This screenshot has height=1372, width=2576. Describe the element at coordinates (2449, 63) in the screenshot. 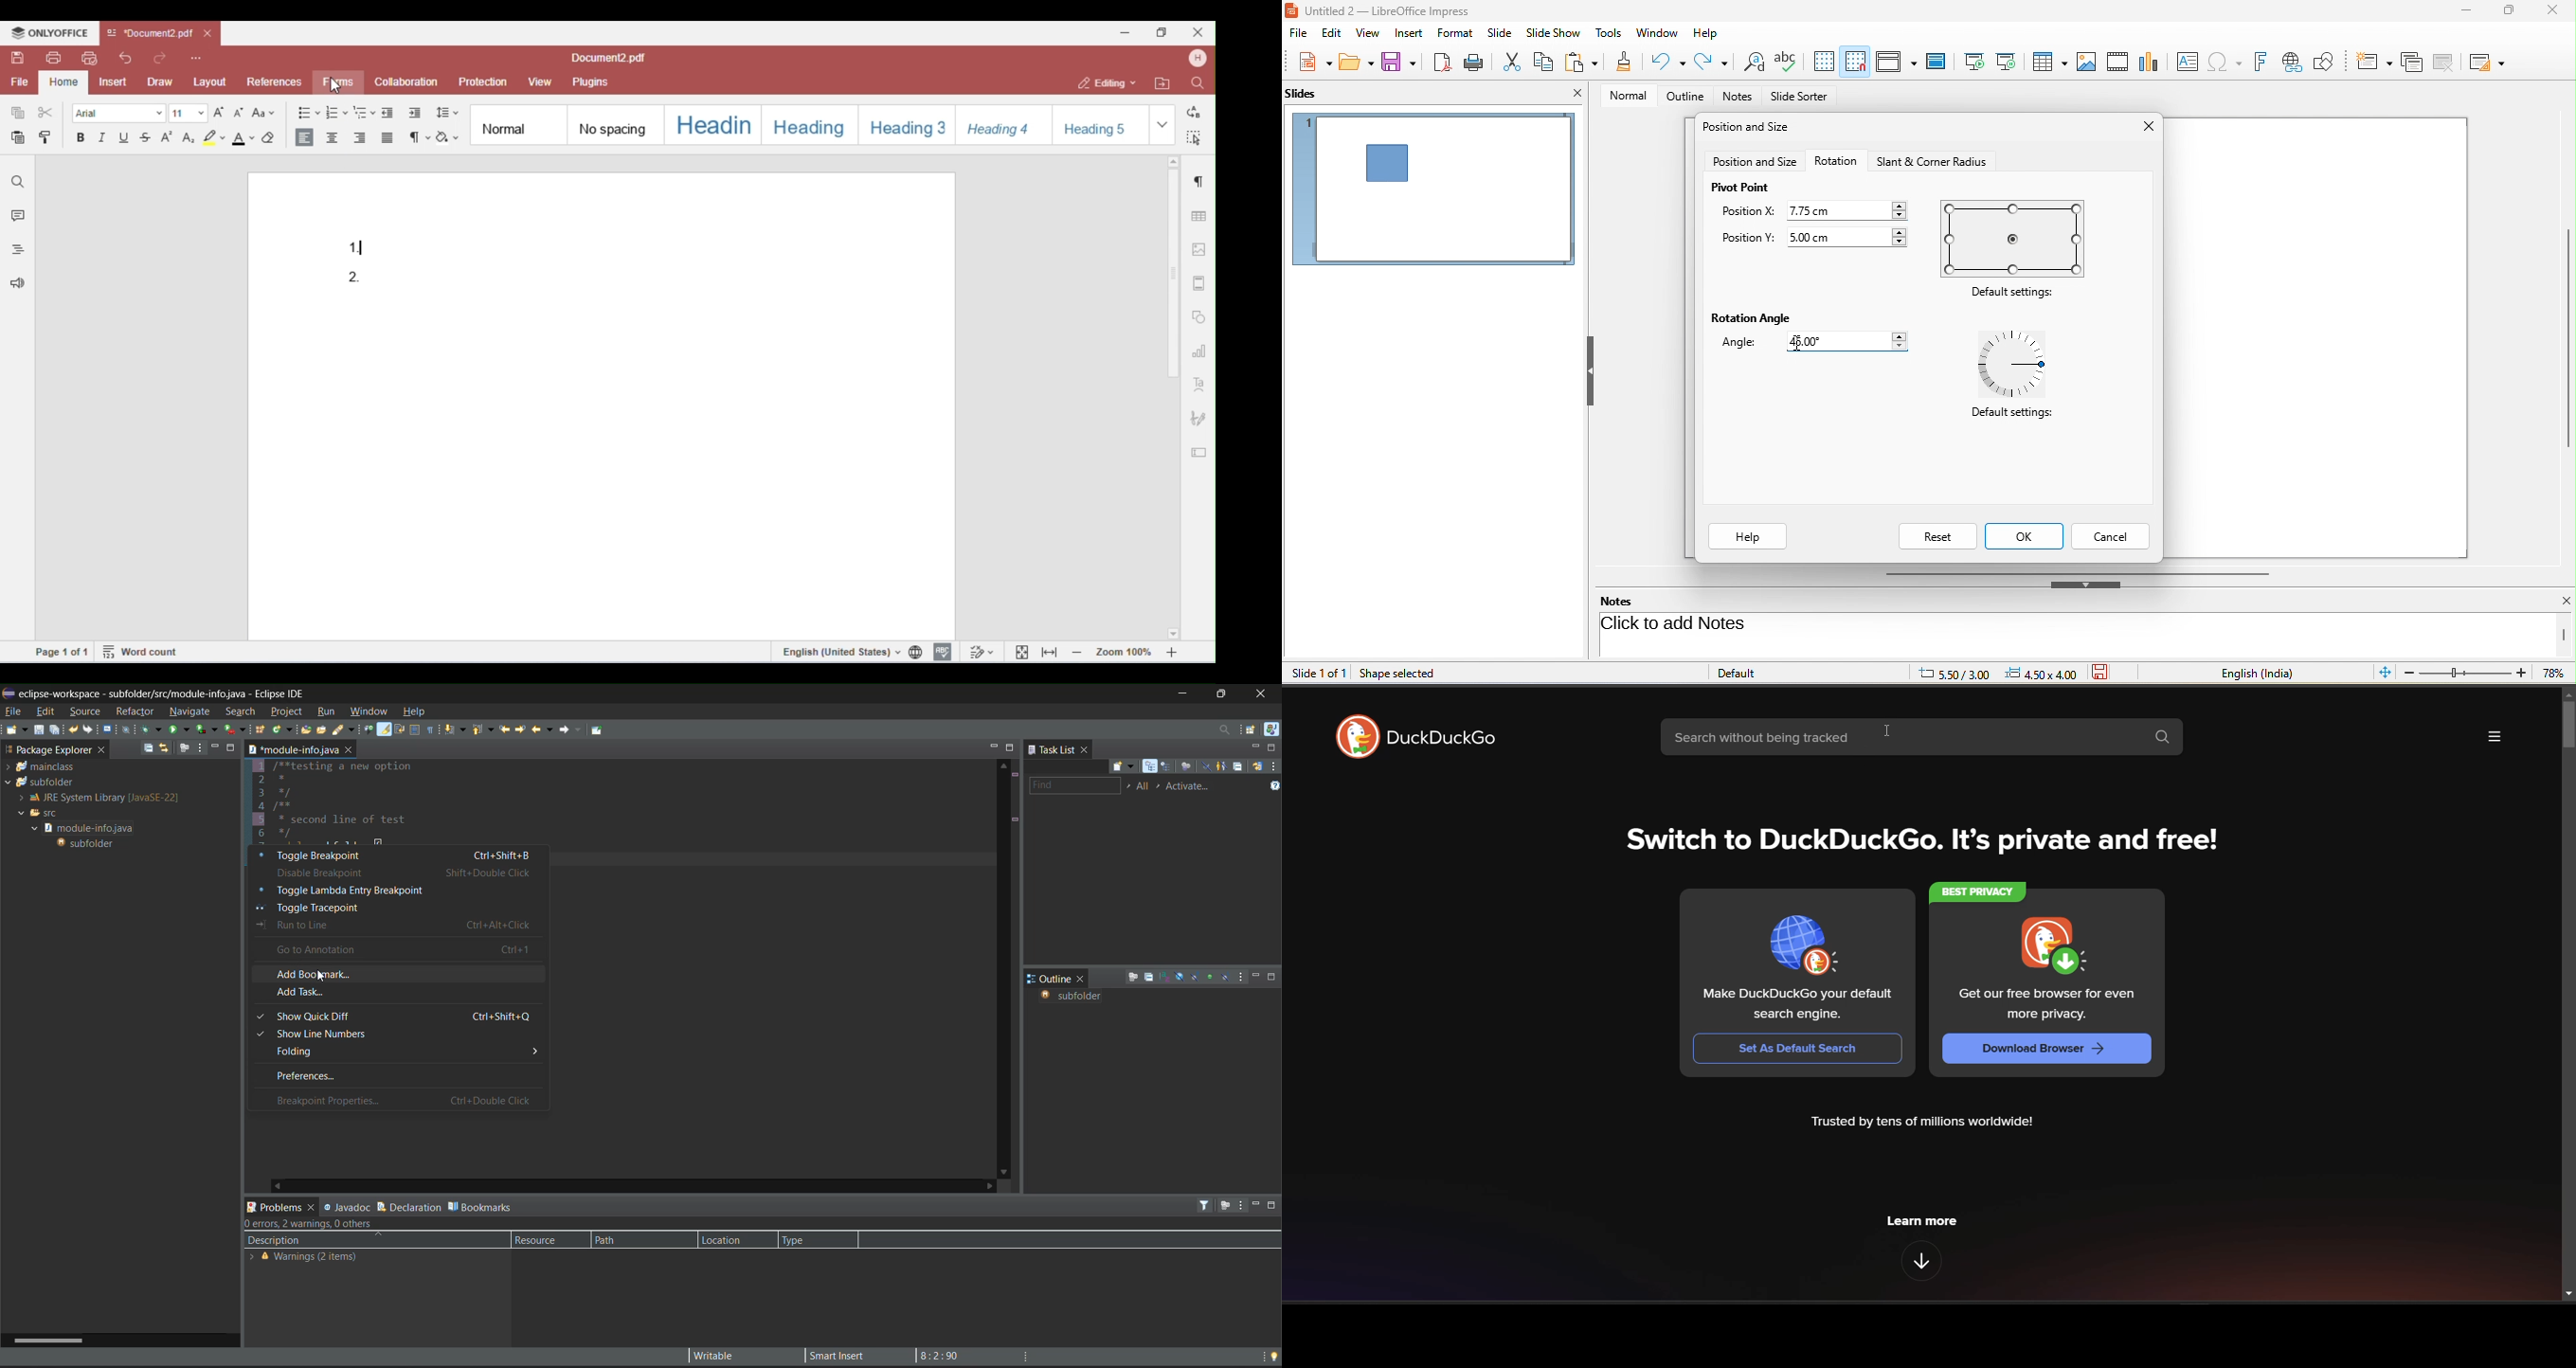

I see `delete slide` at that location.